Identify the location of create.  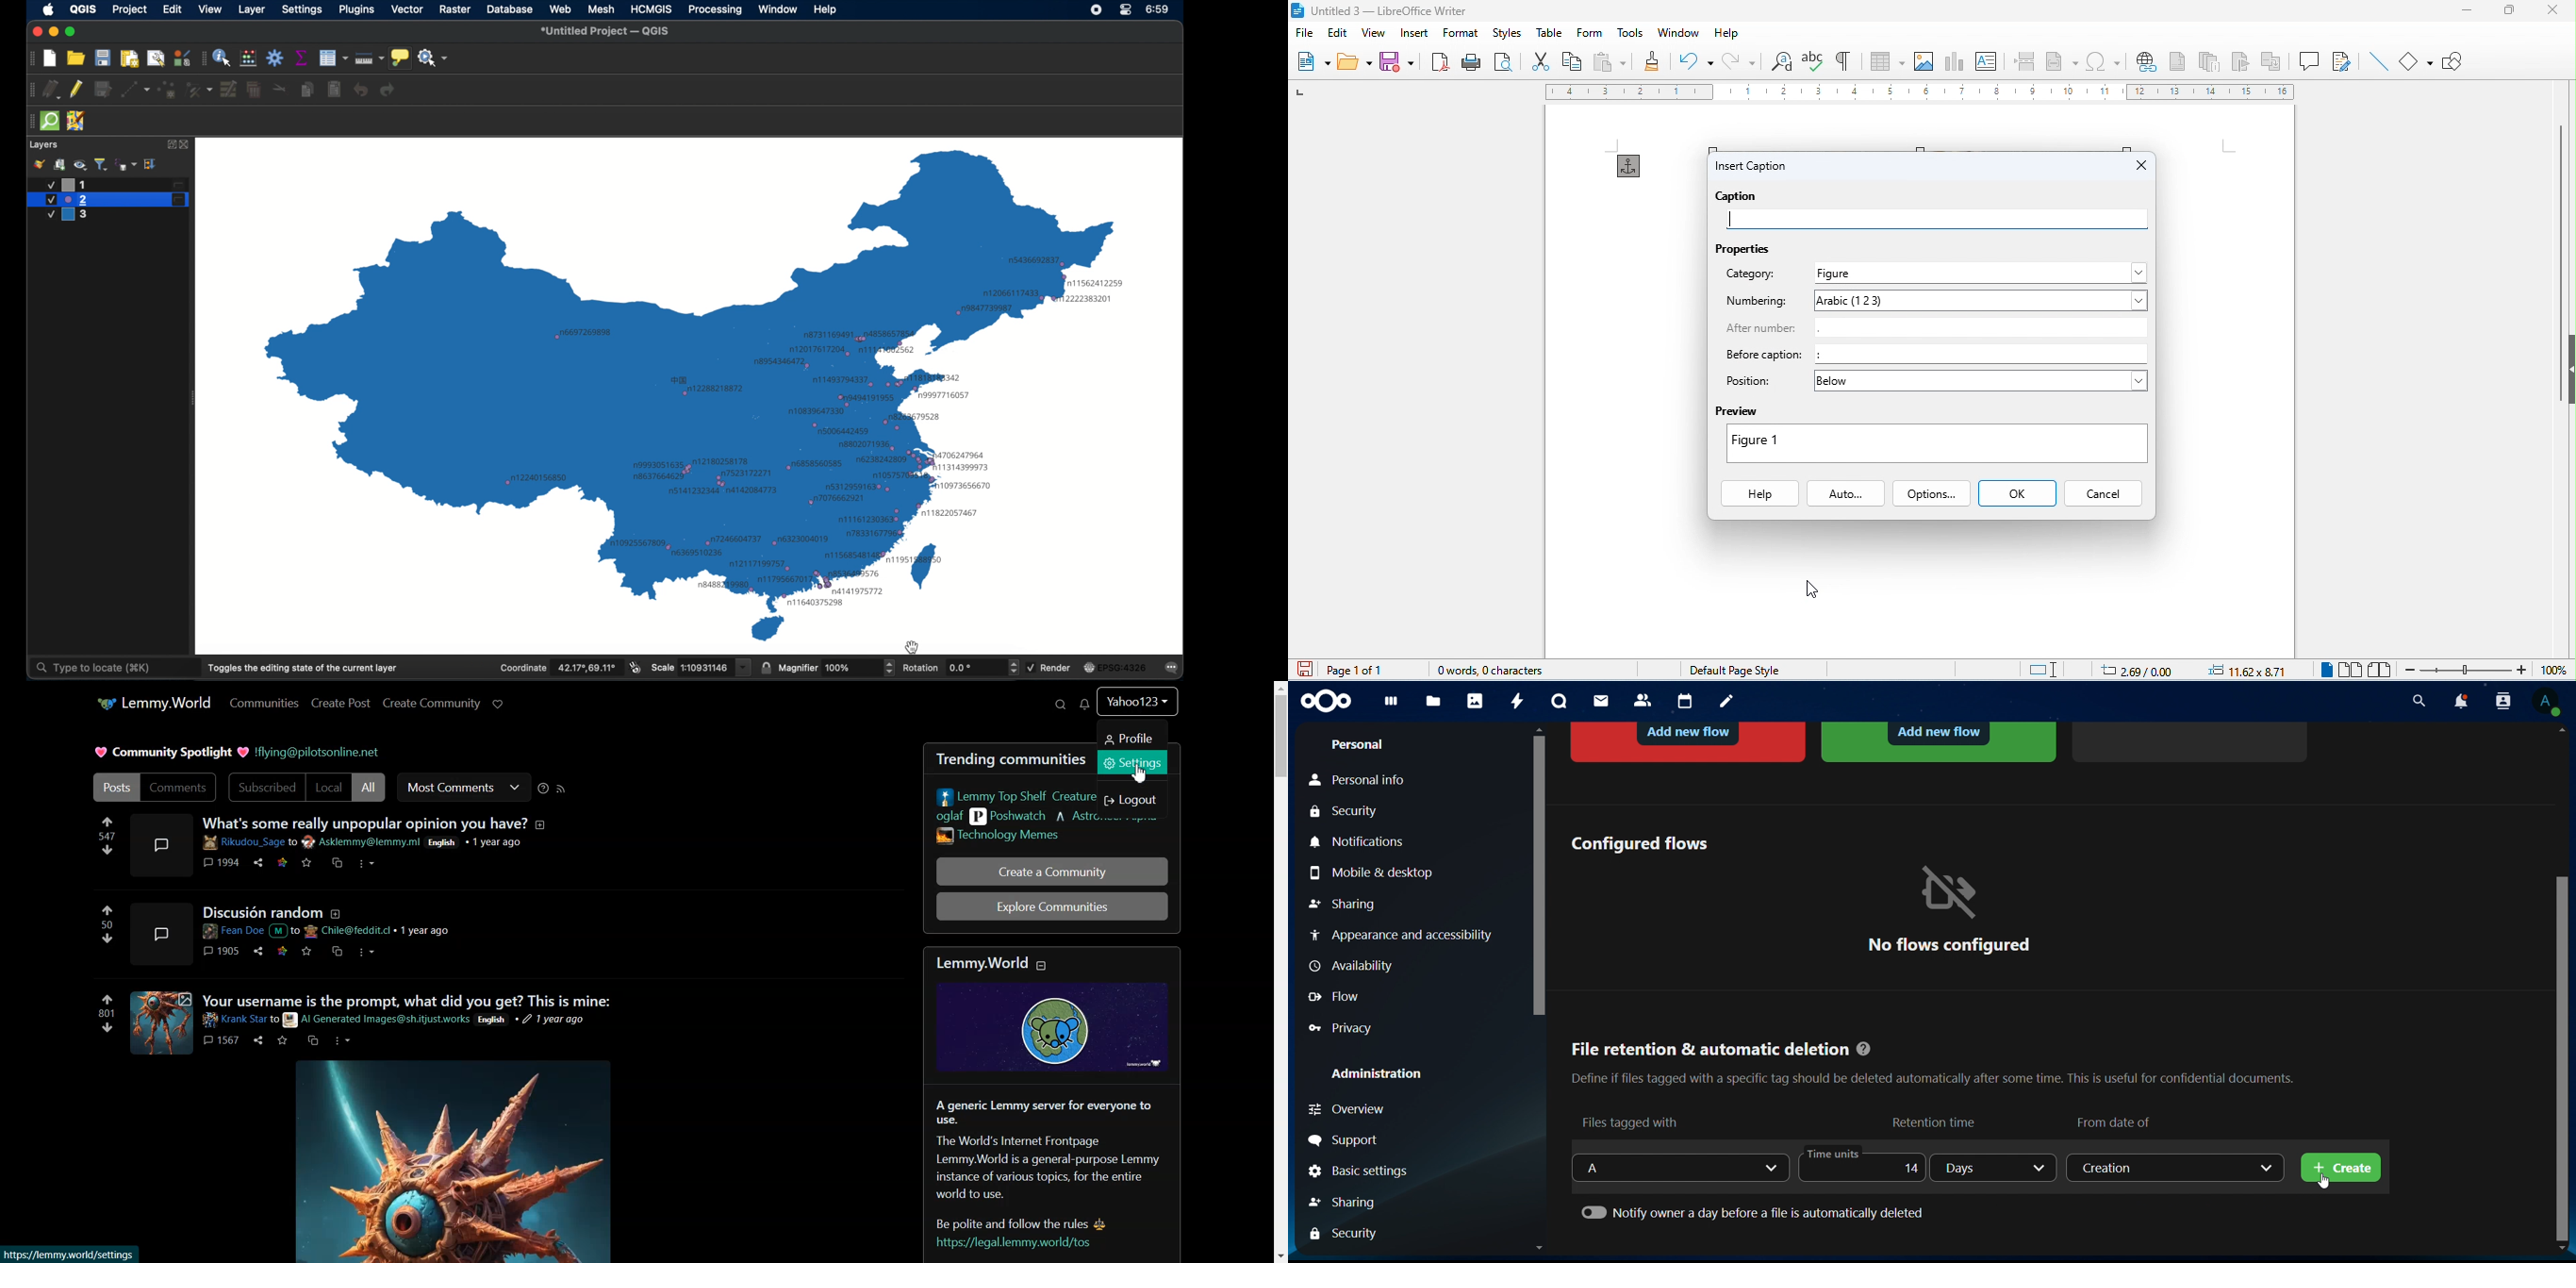
(2342, 1168).